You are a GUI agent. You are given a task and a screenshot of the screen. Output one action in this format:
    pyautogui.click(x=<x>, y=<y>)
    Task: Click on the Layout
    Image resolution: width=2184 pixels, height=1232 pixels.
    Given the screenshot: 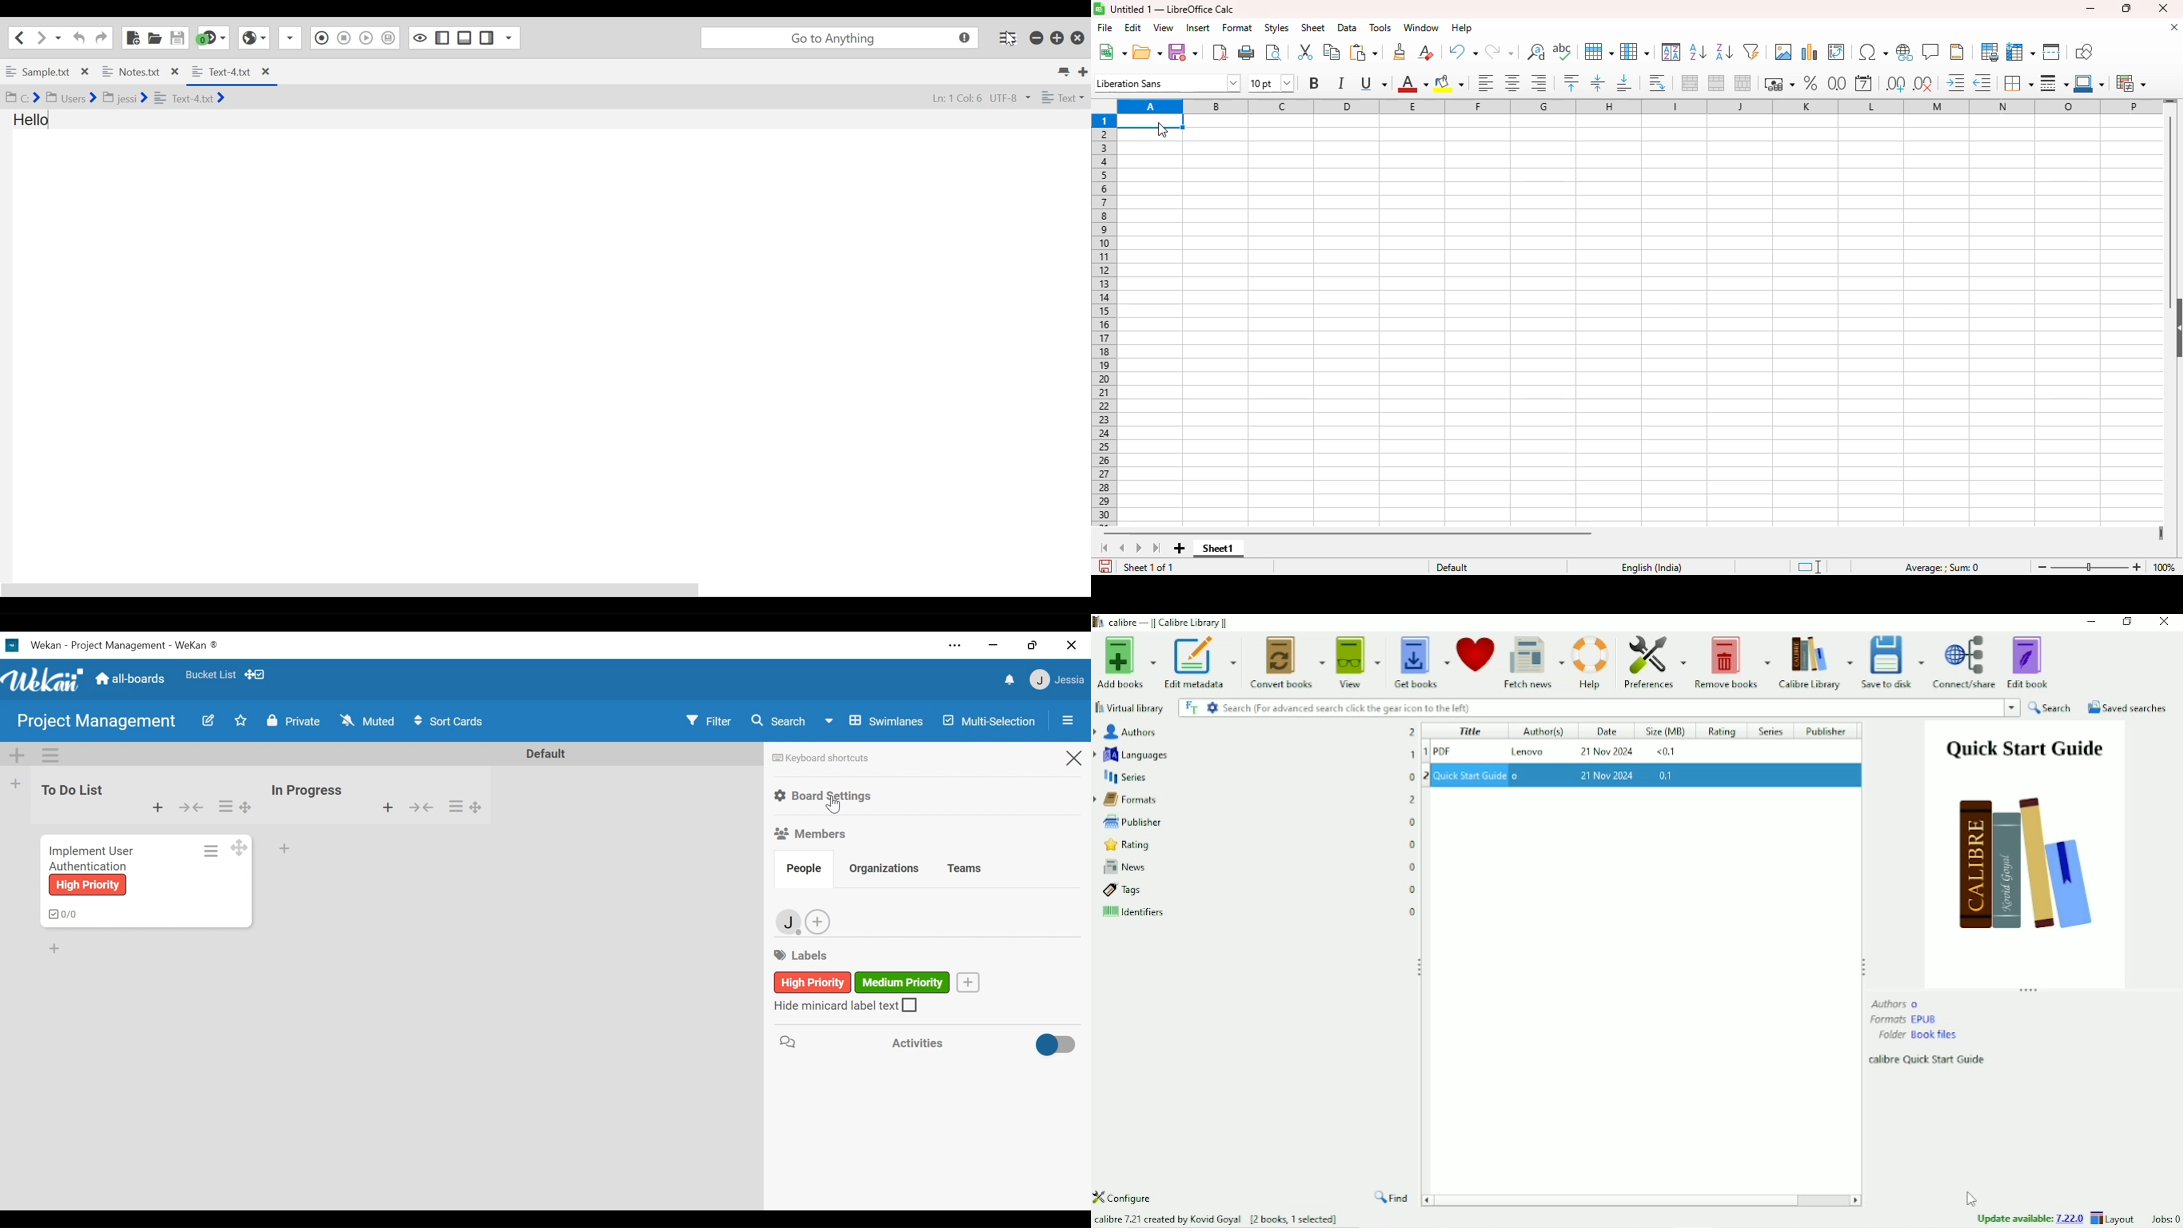 What is the action you would take?
    pyautogui.click(x=2115, y=1218)
    